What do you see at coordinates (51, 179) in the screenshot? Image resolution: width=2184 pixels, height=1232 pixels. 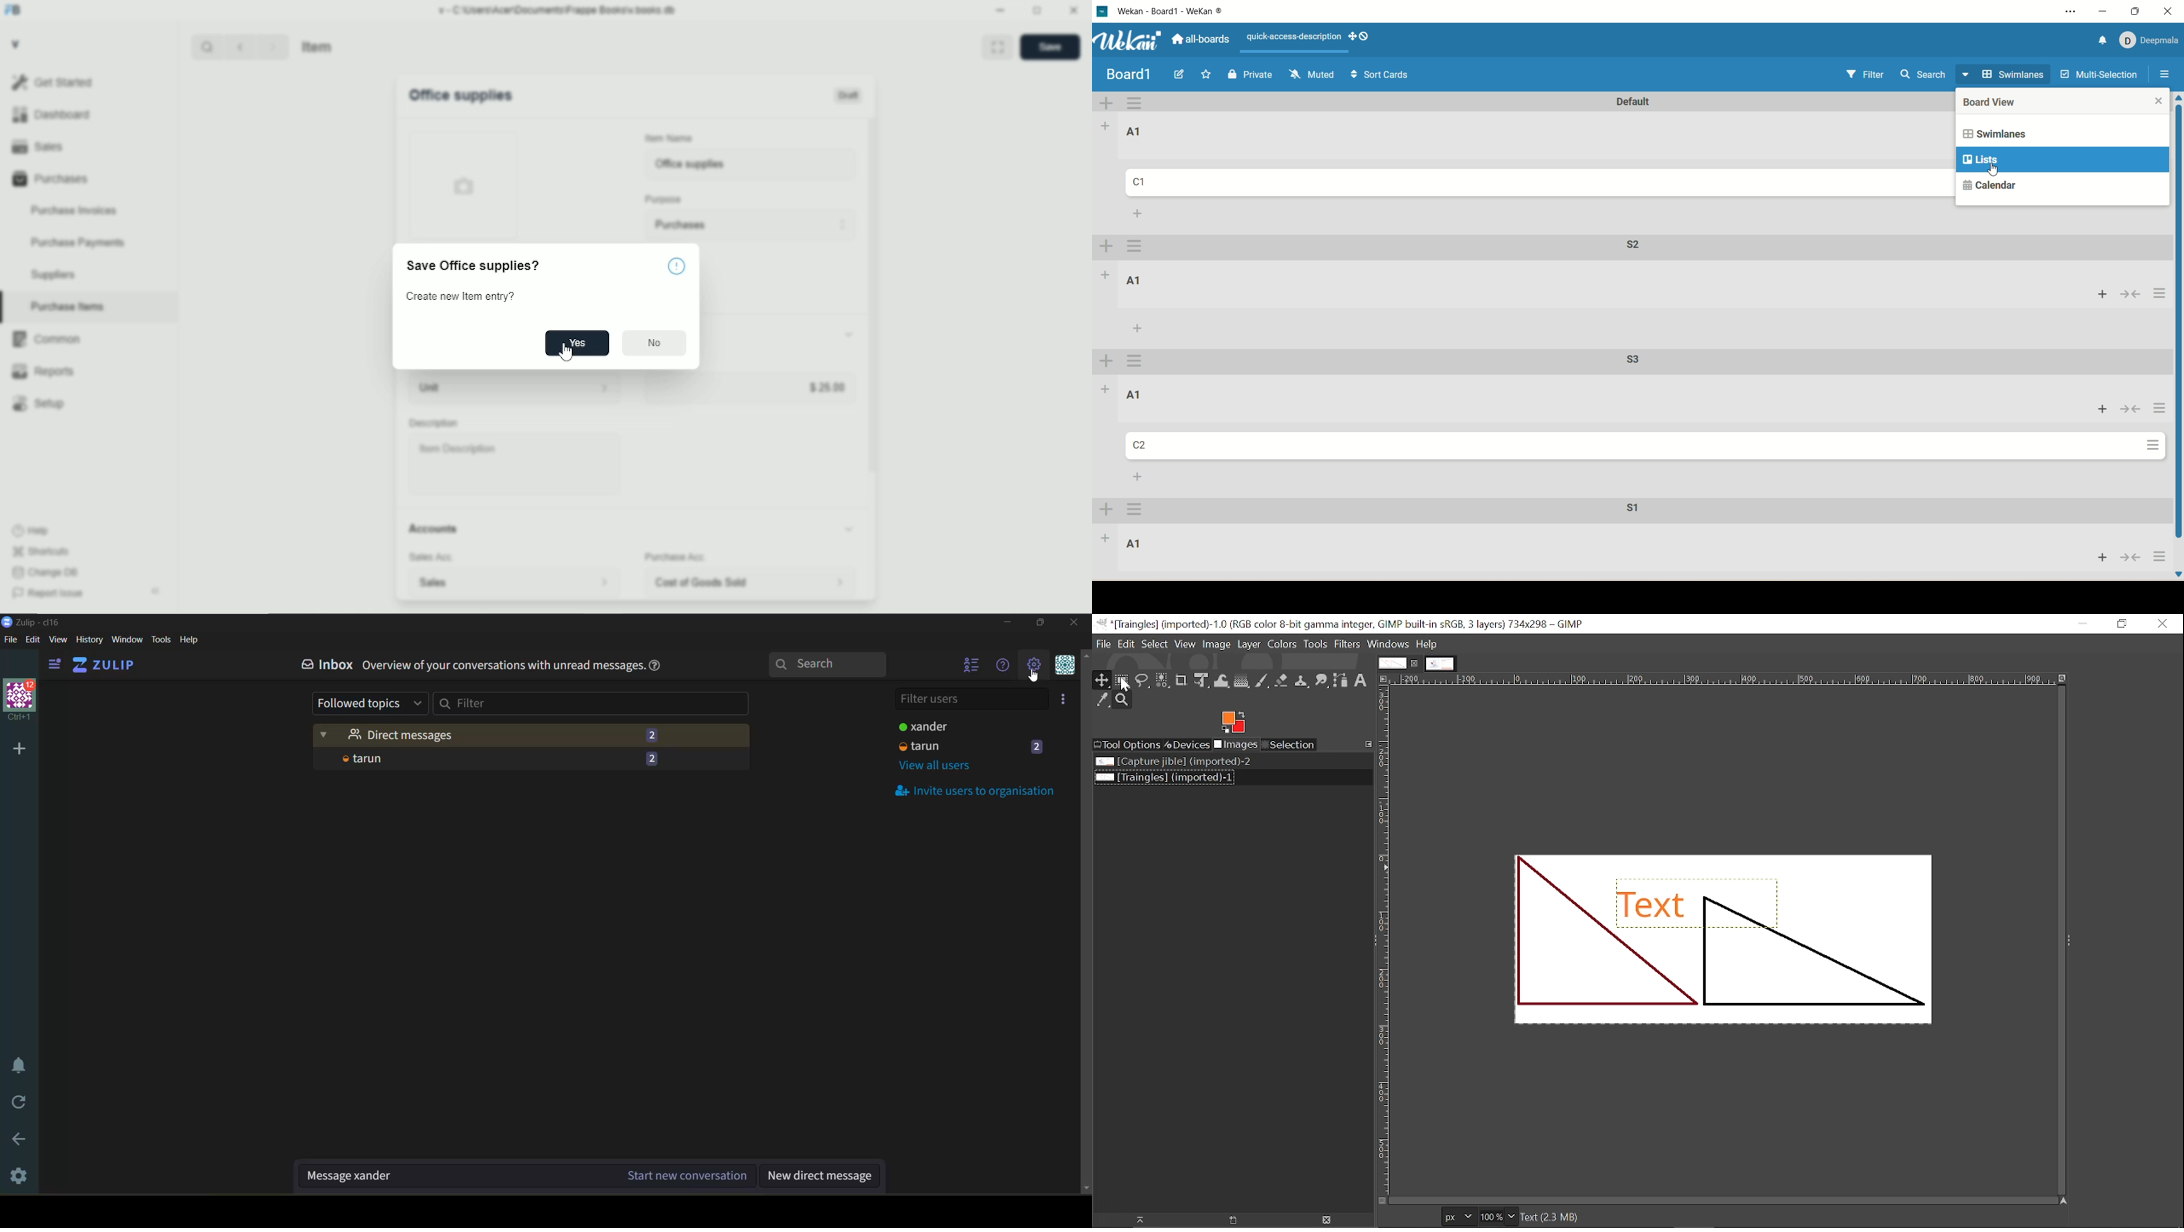 I see `purchases` at bounding box center [51, 179].